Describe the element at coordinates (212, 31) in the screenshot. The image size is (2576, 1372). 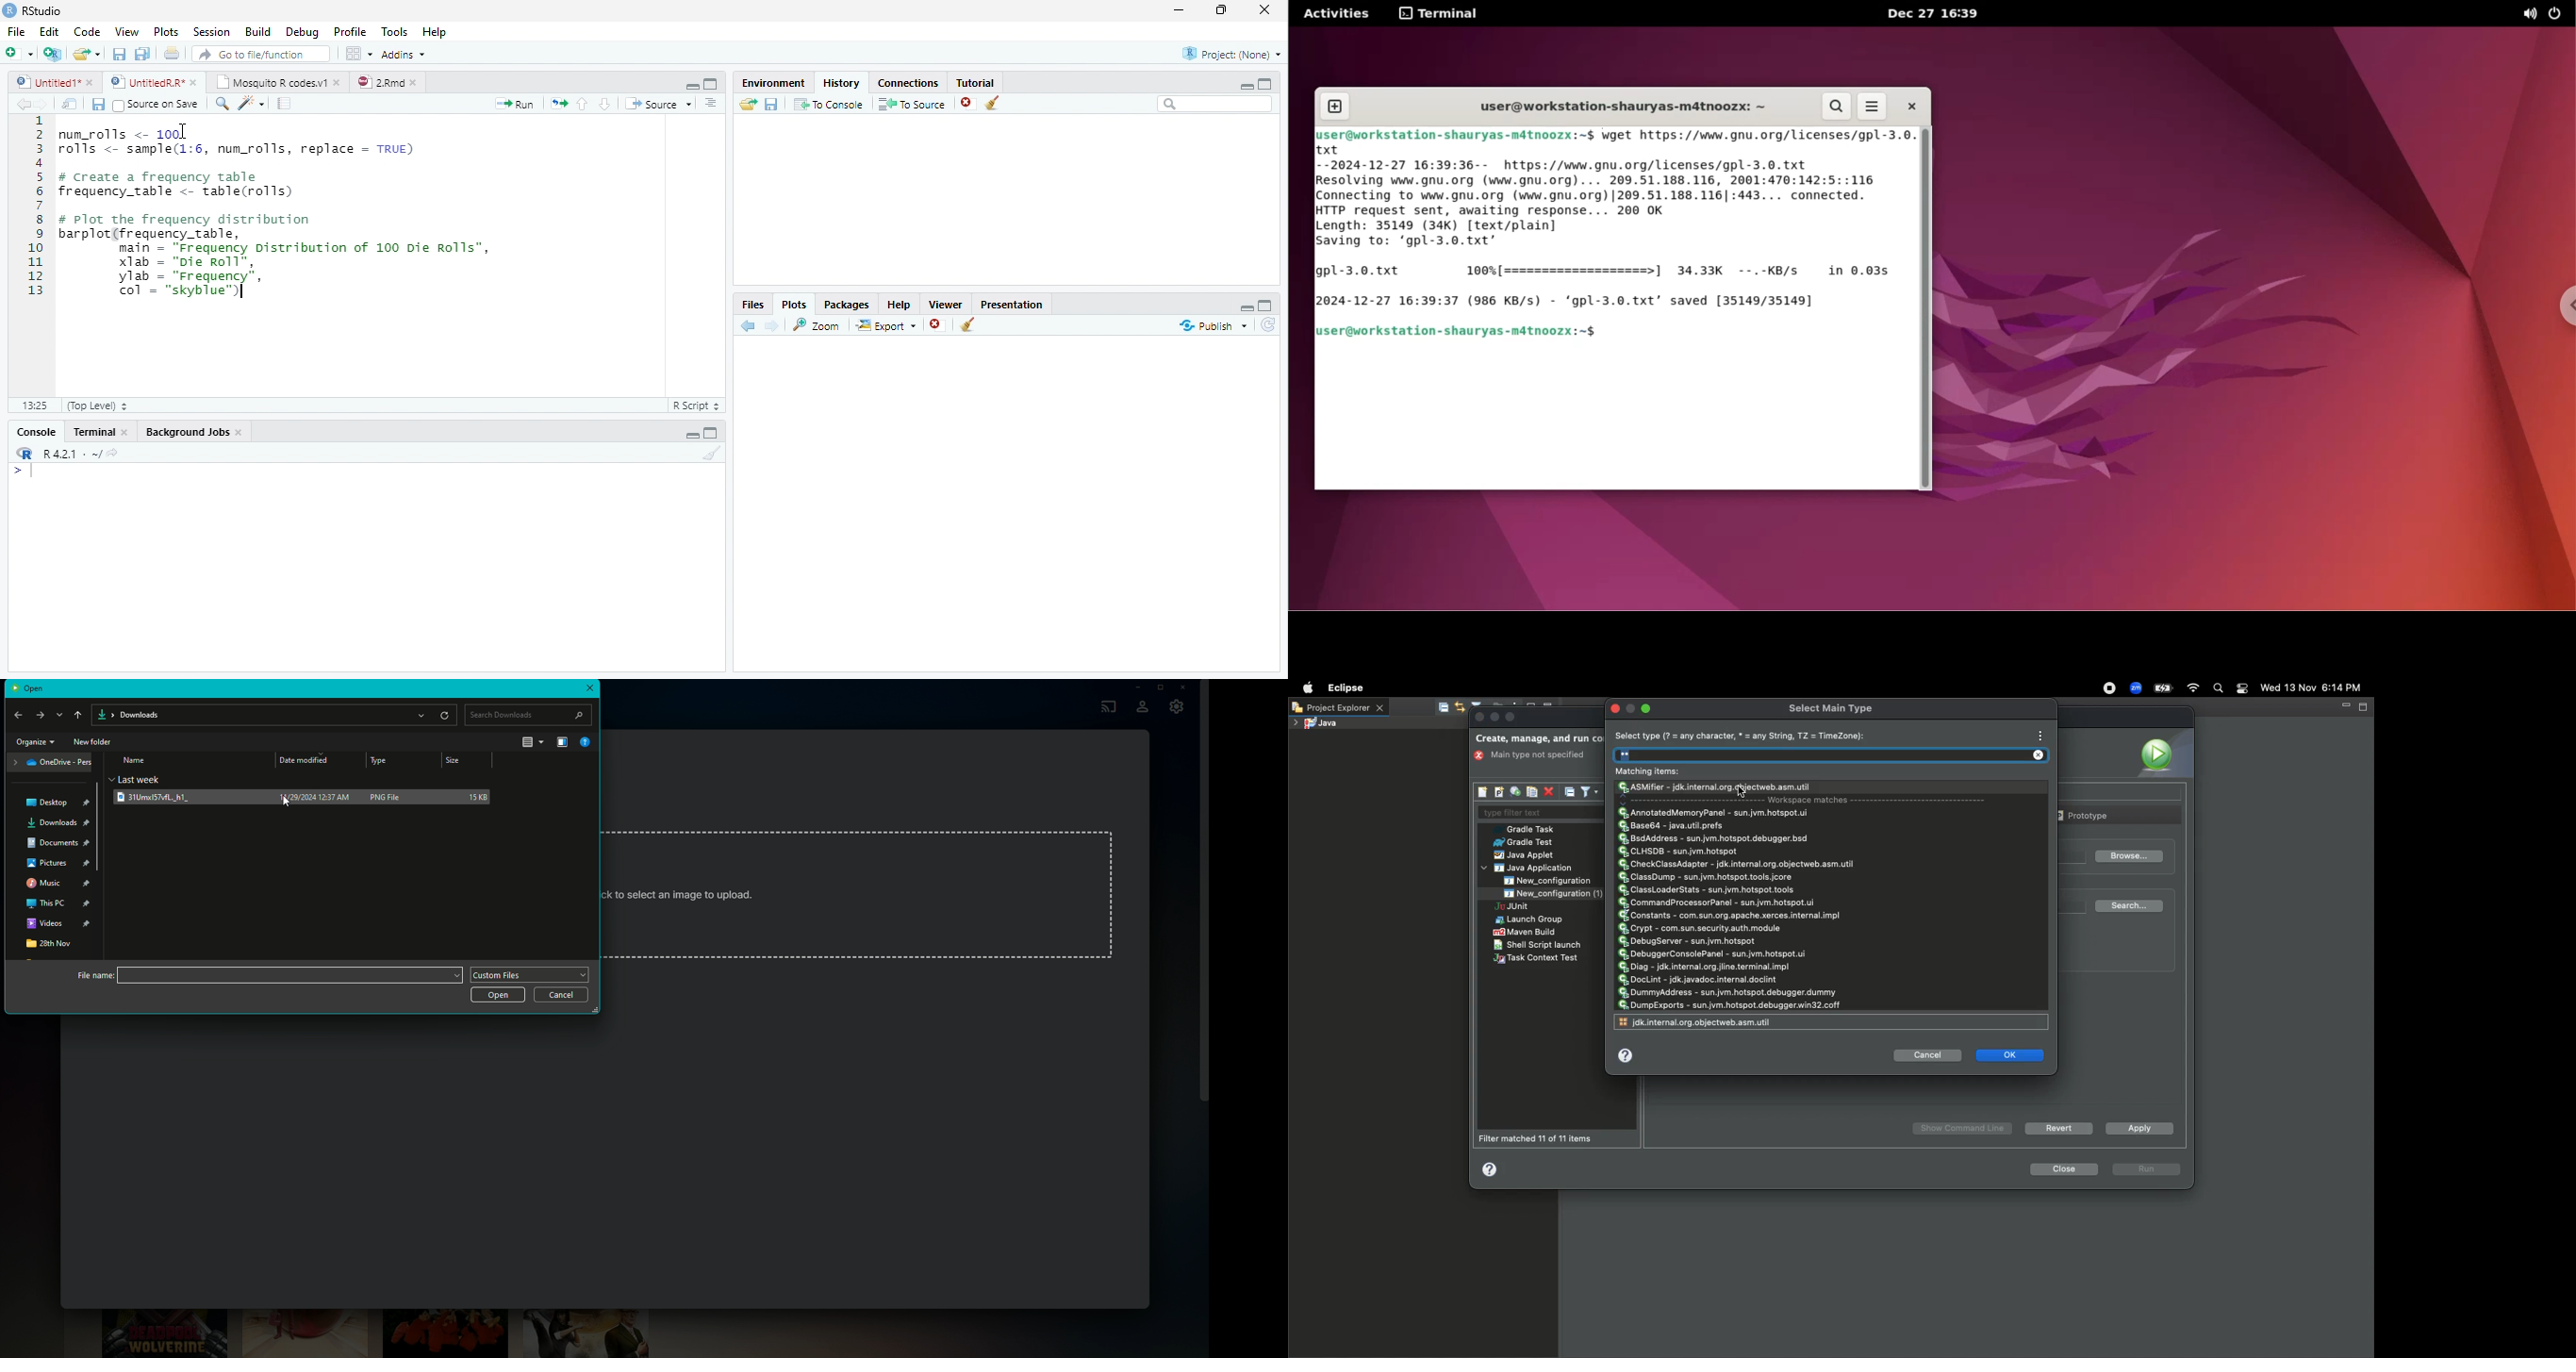
I see `Session` at that location.